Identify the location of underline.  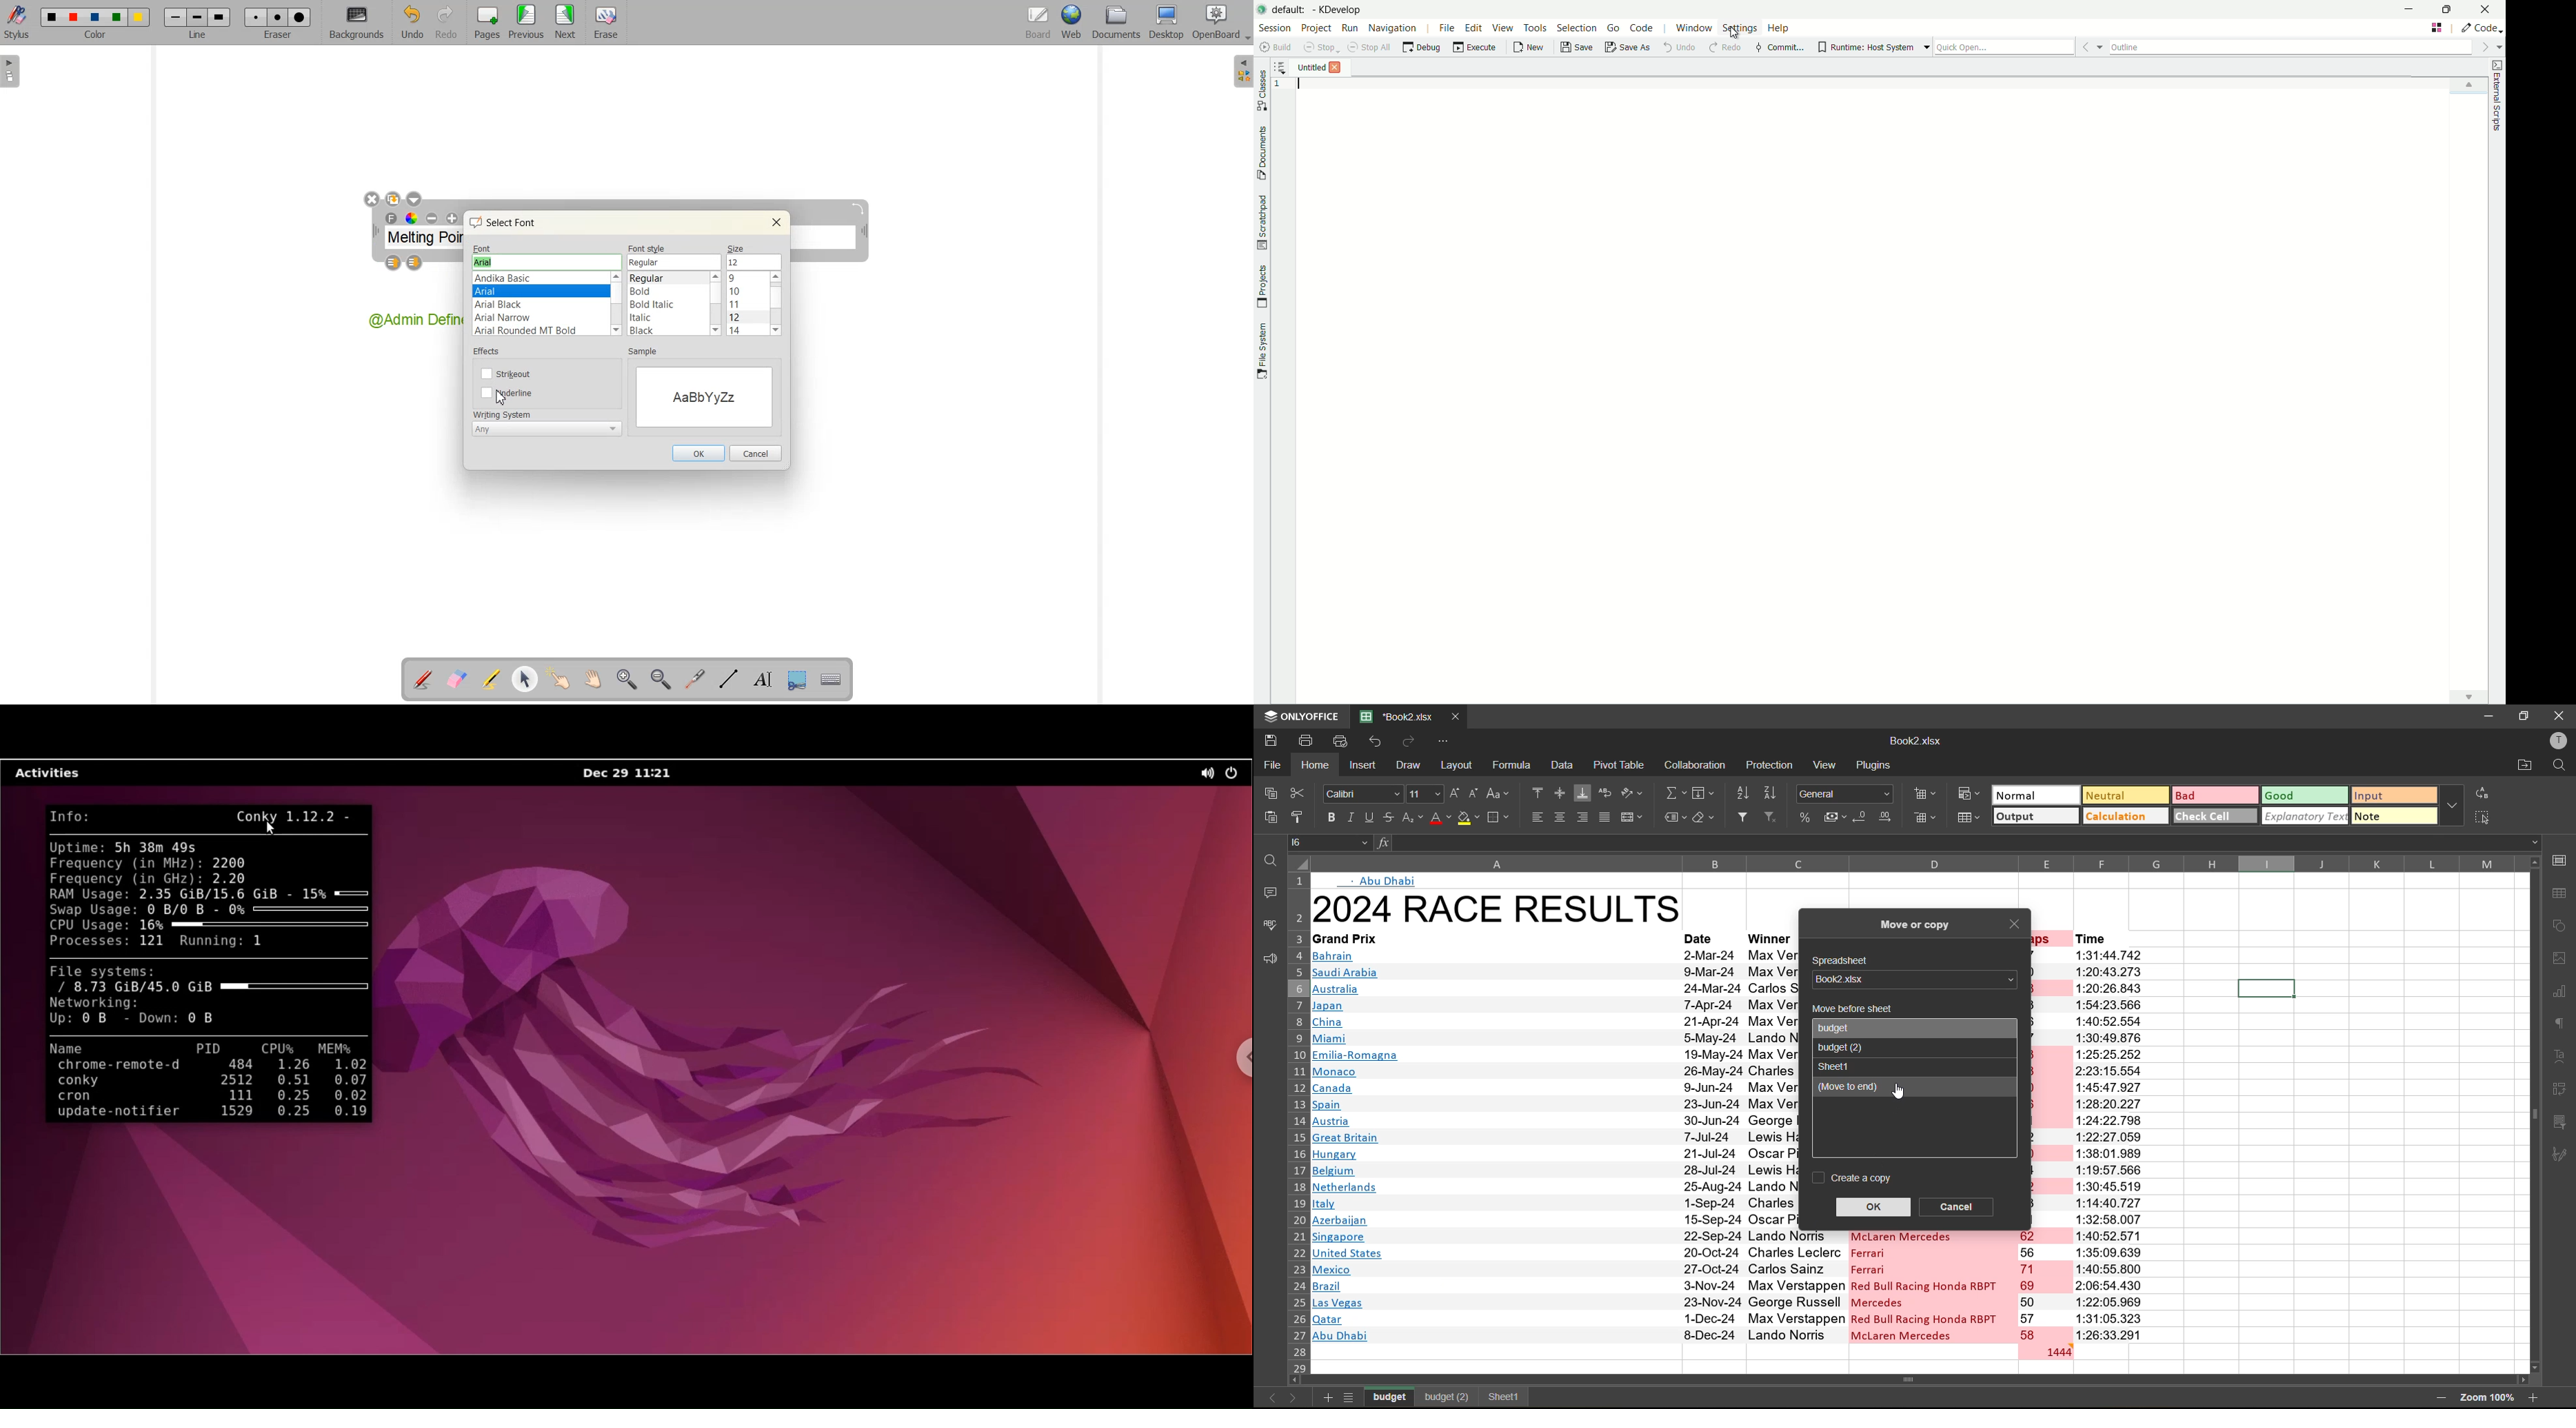
(1369, 819).